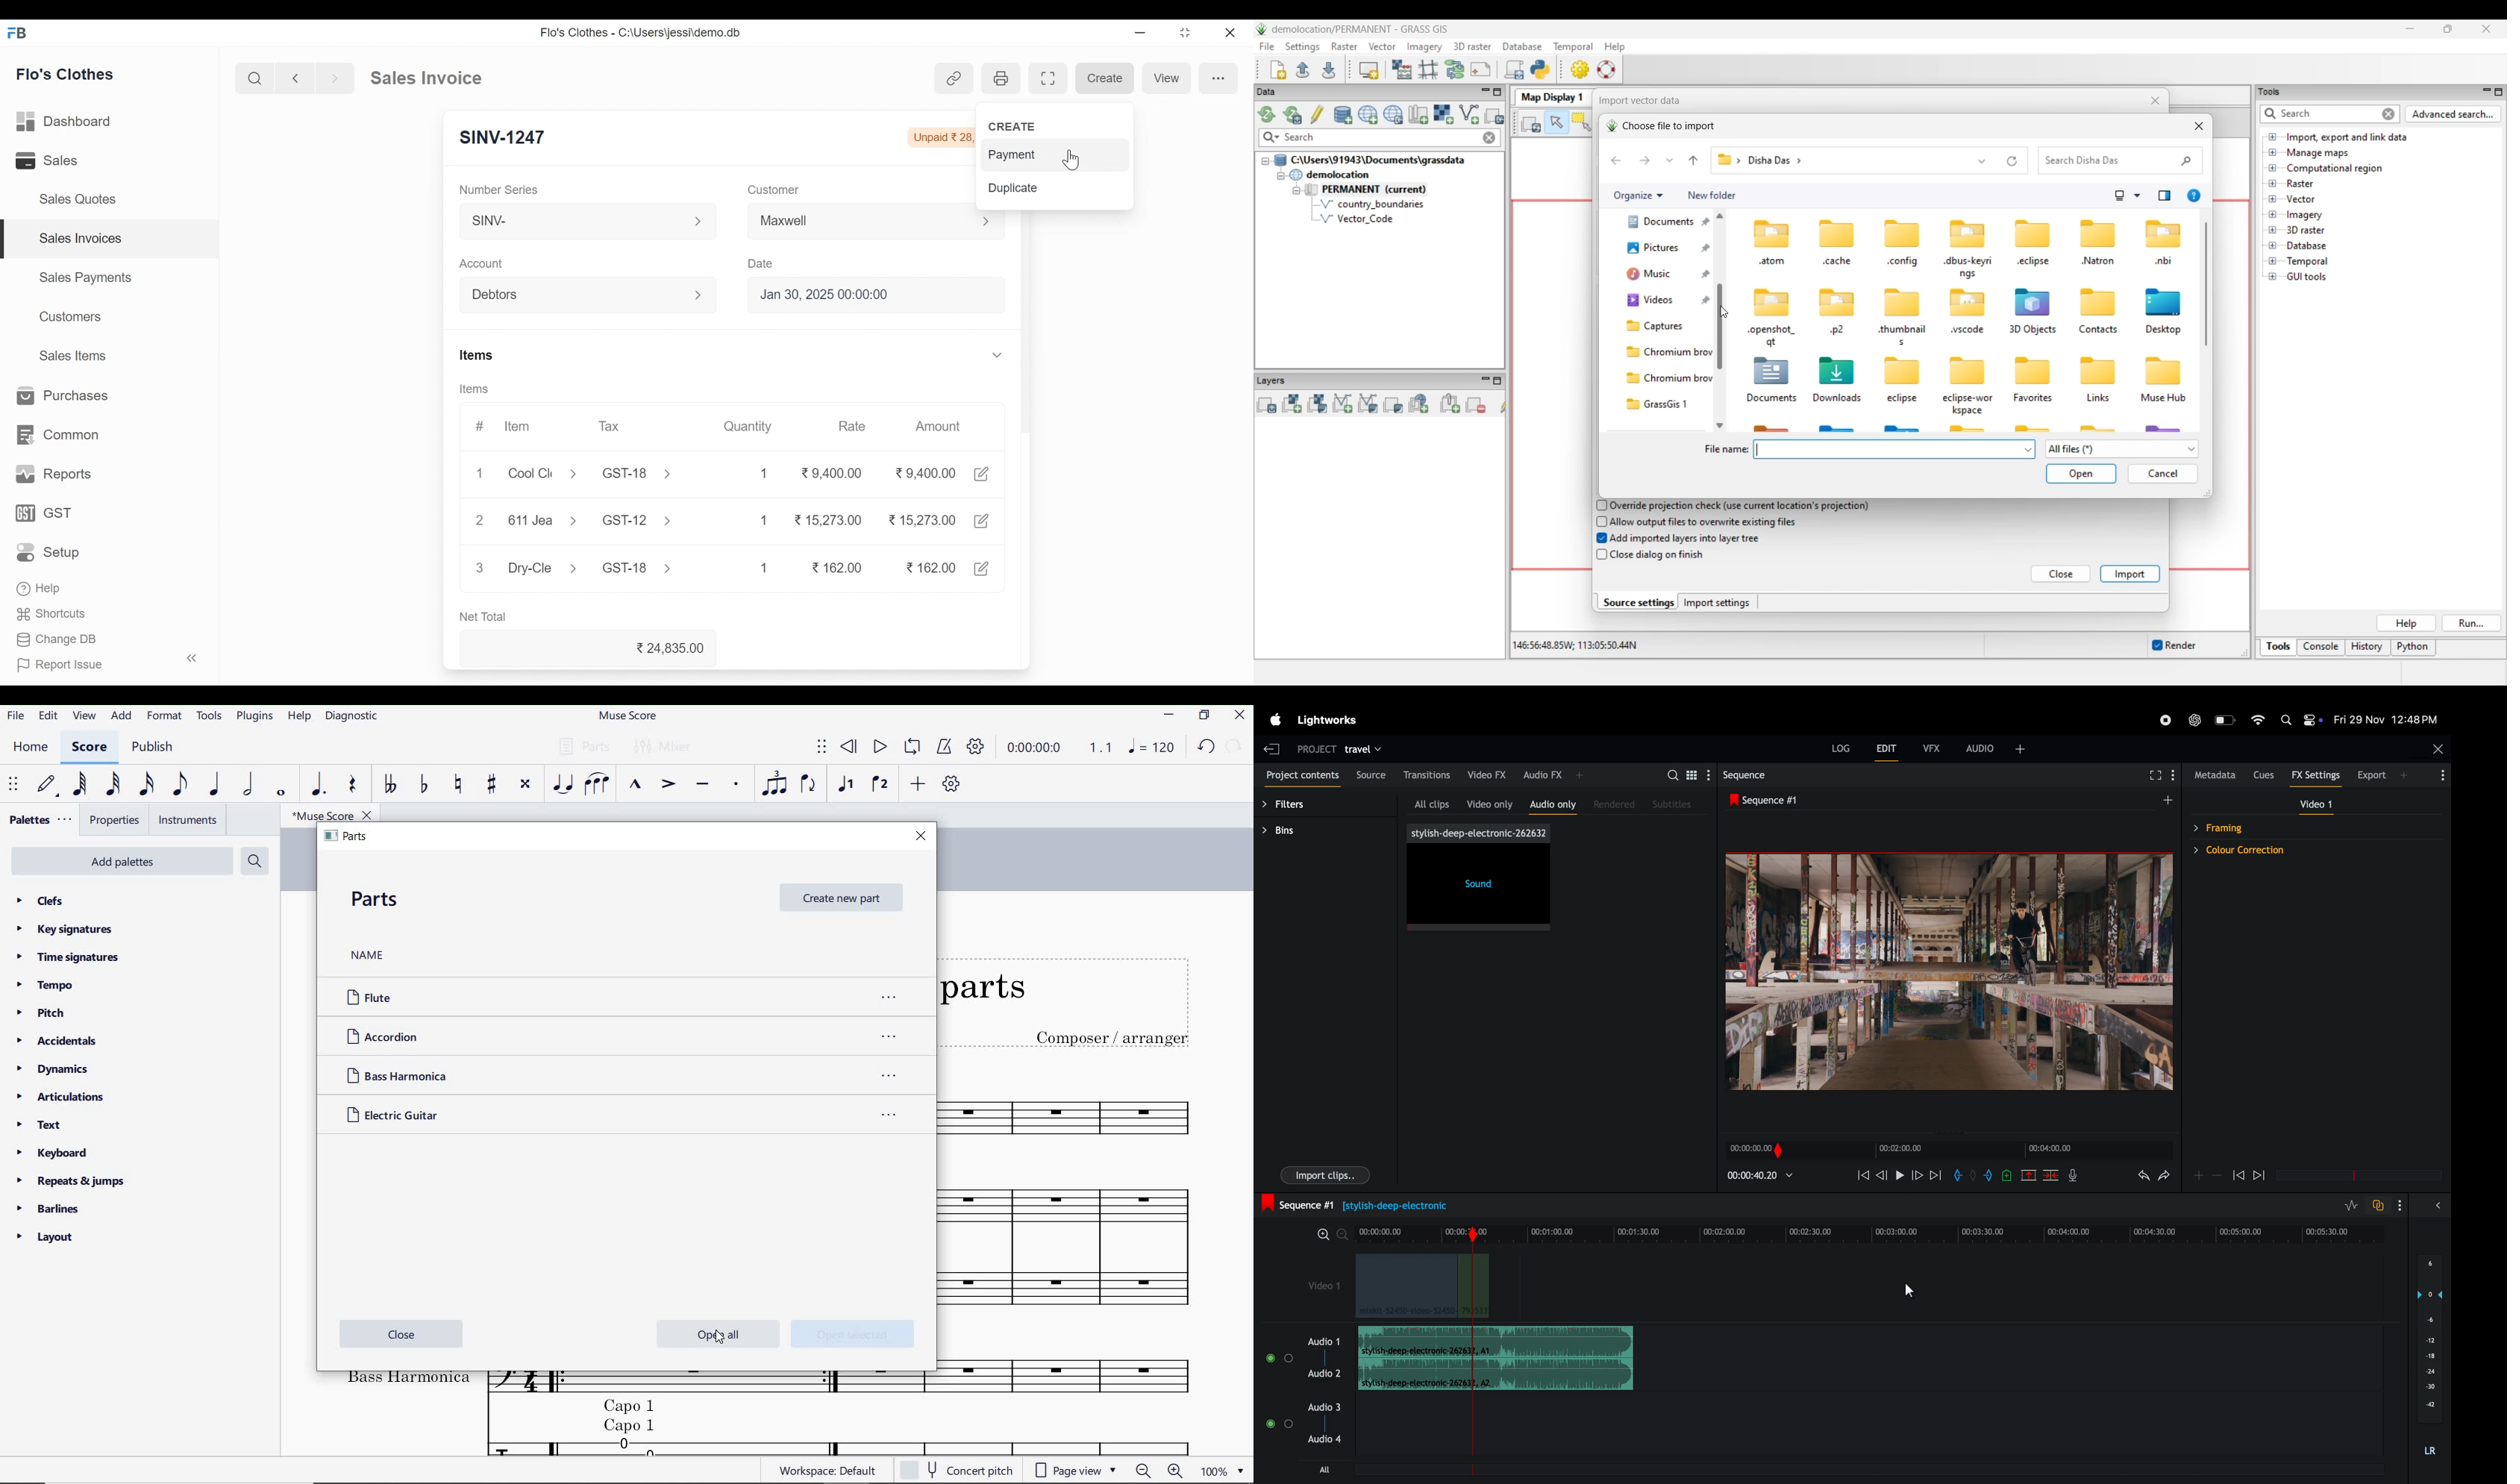  What do you see at coordinates (41, 588) in the screenshot?
I see `‘Help` at bounding box center [41, 588].